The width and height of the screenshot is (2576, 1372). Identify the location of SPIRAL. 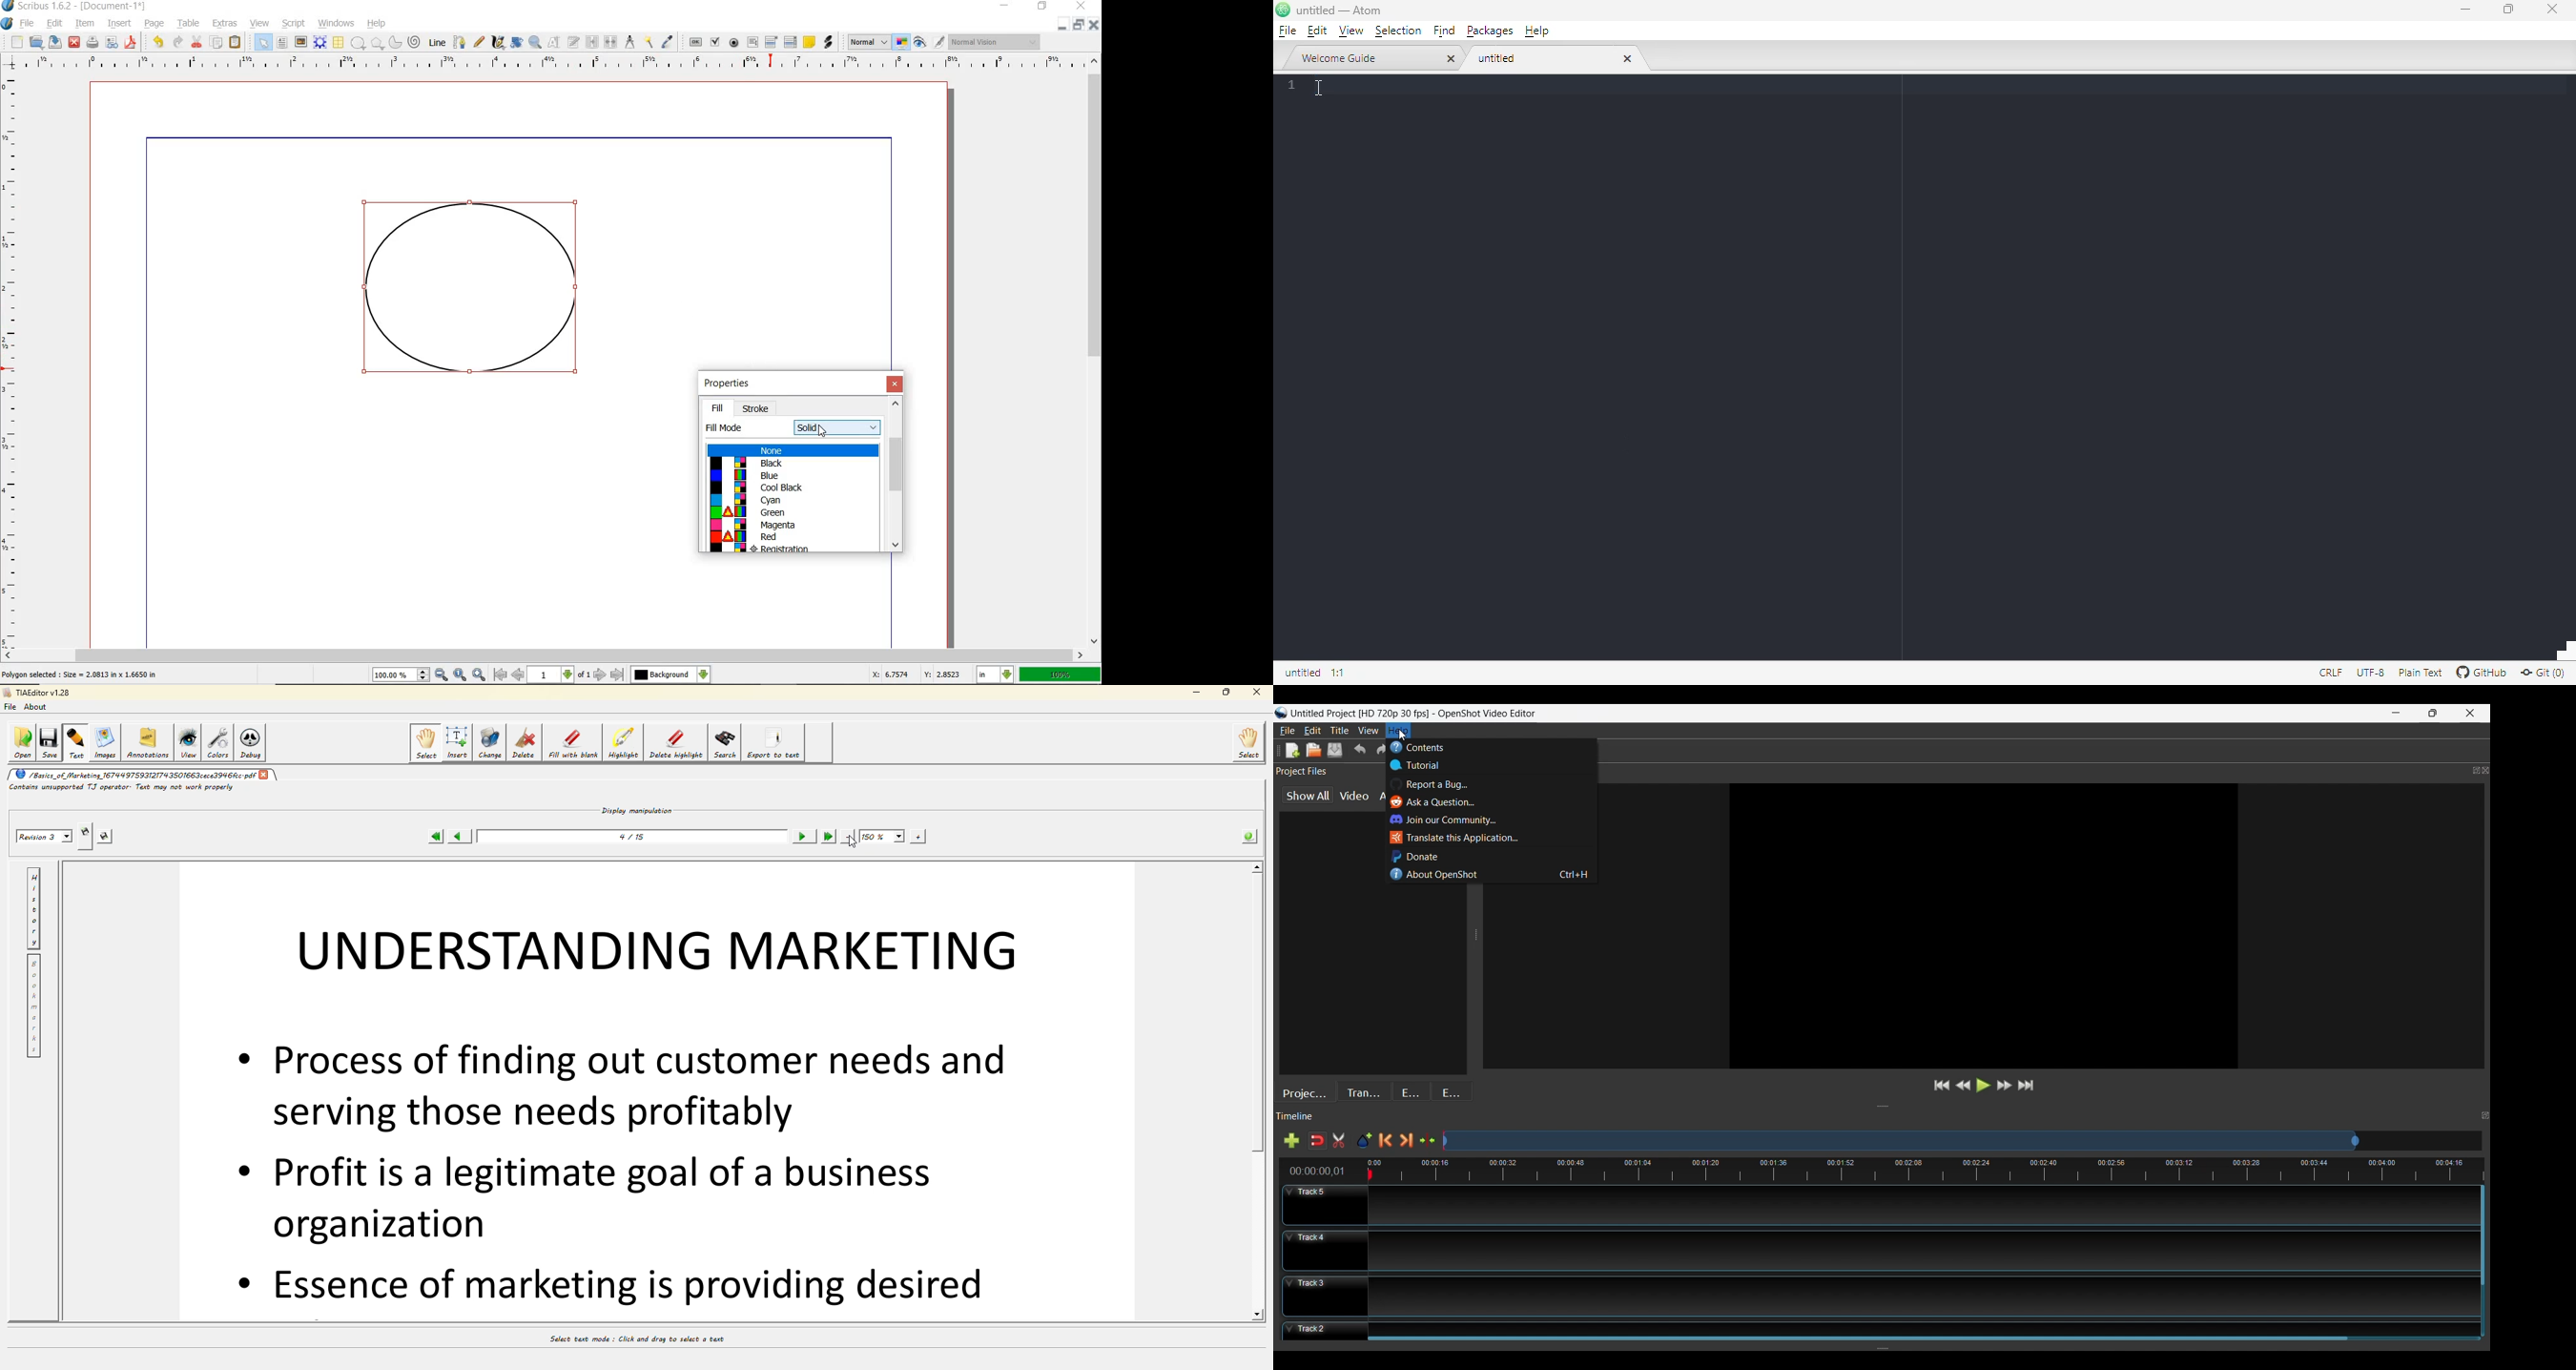
(413, 43).